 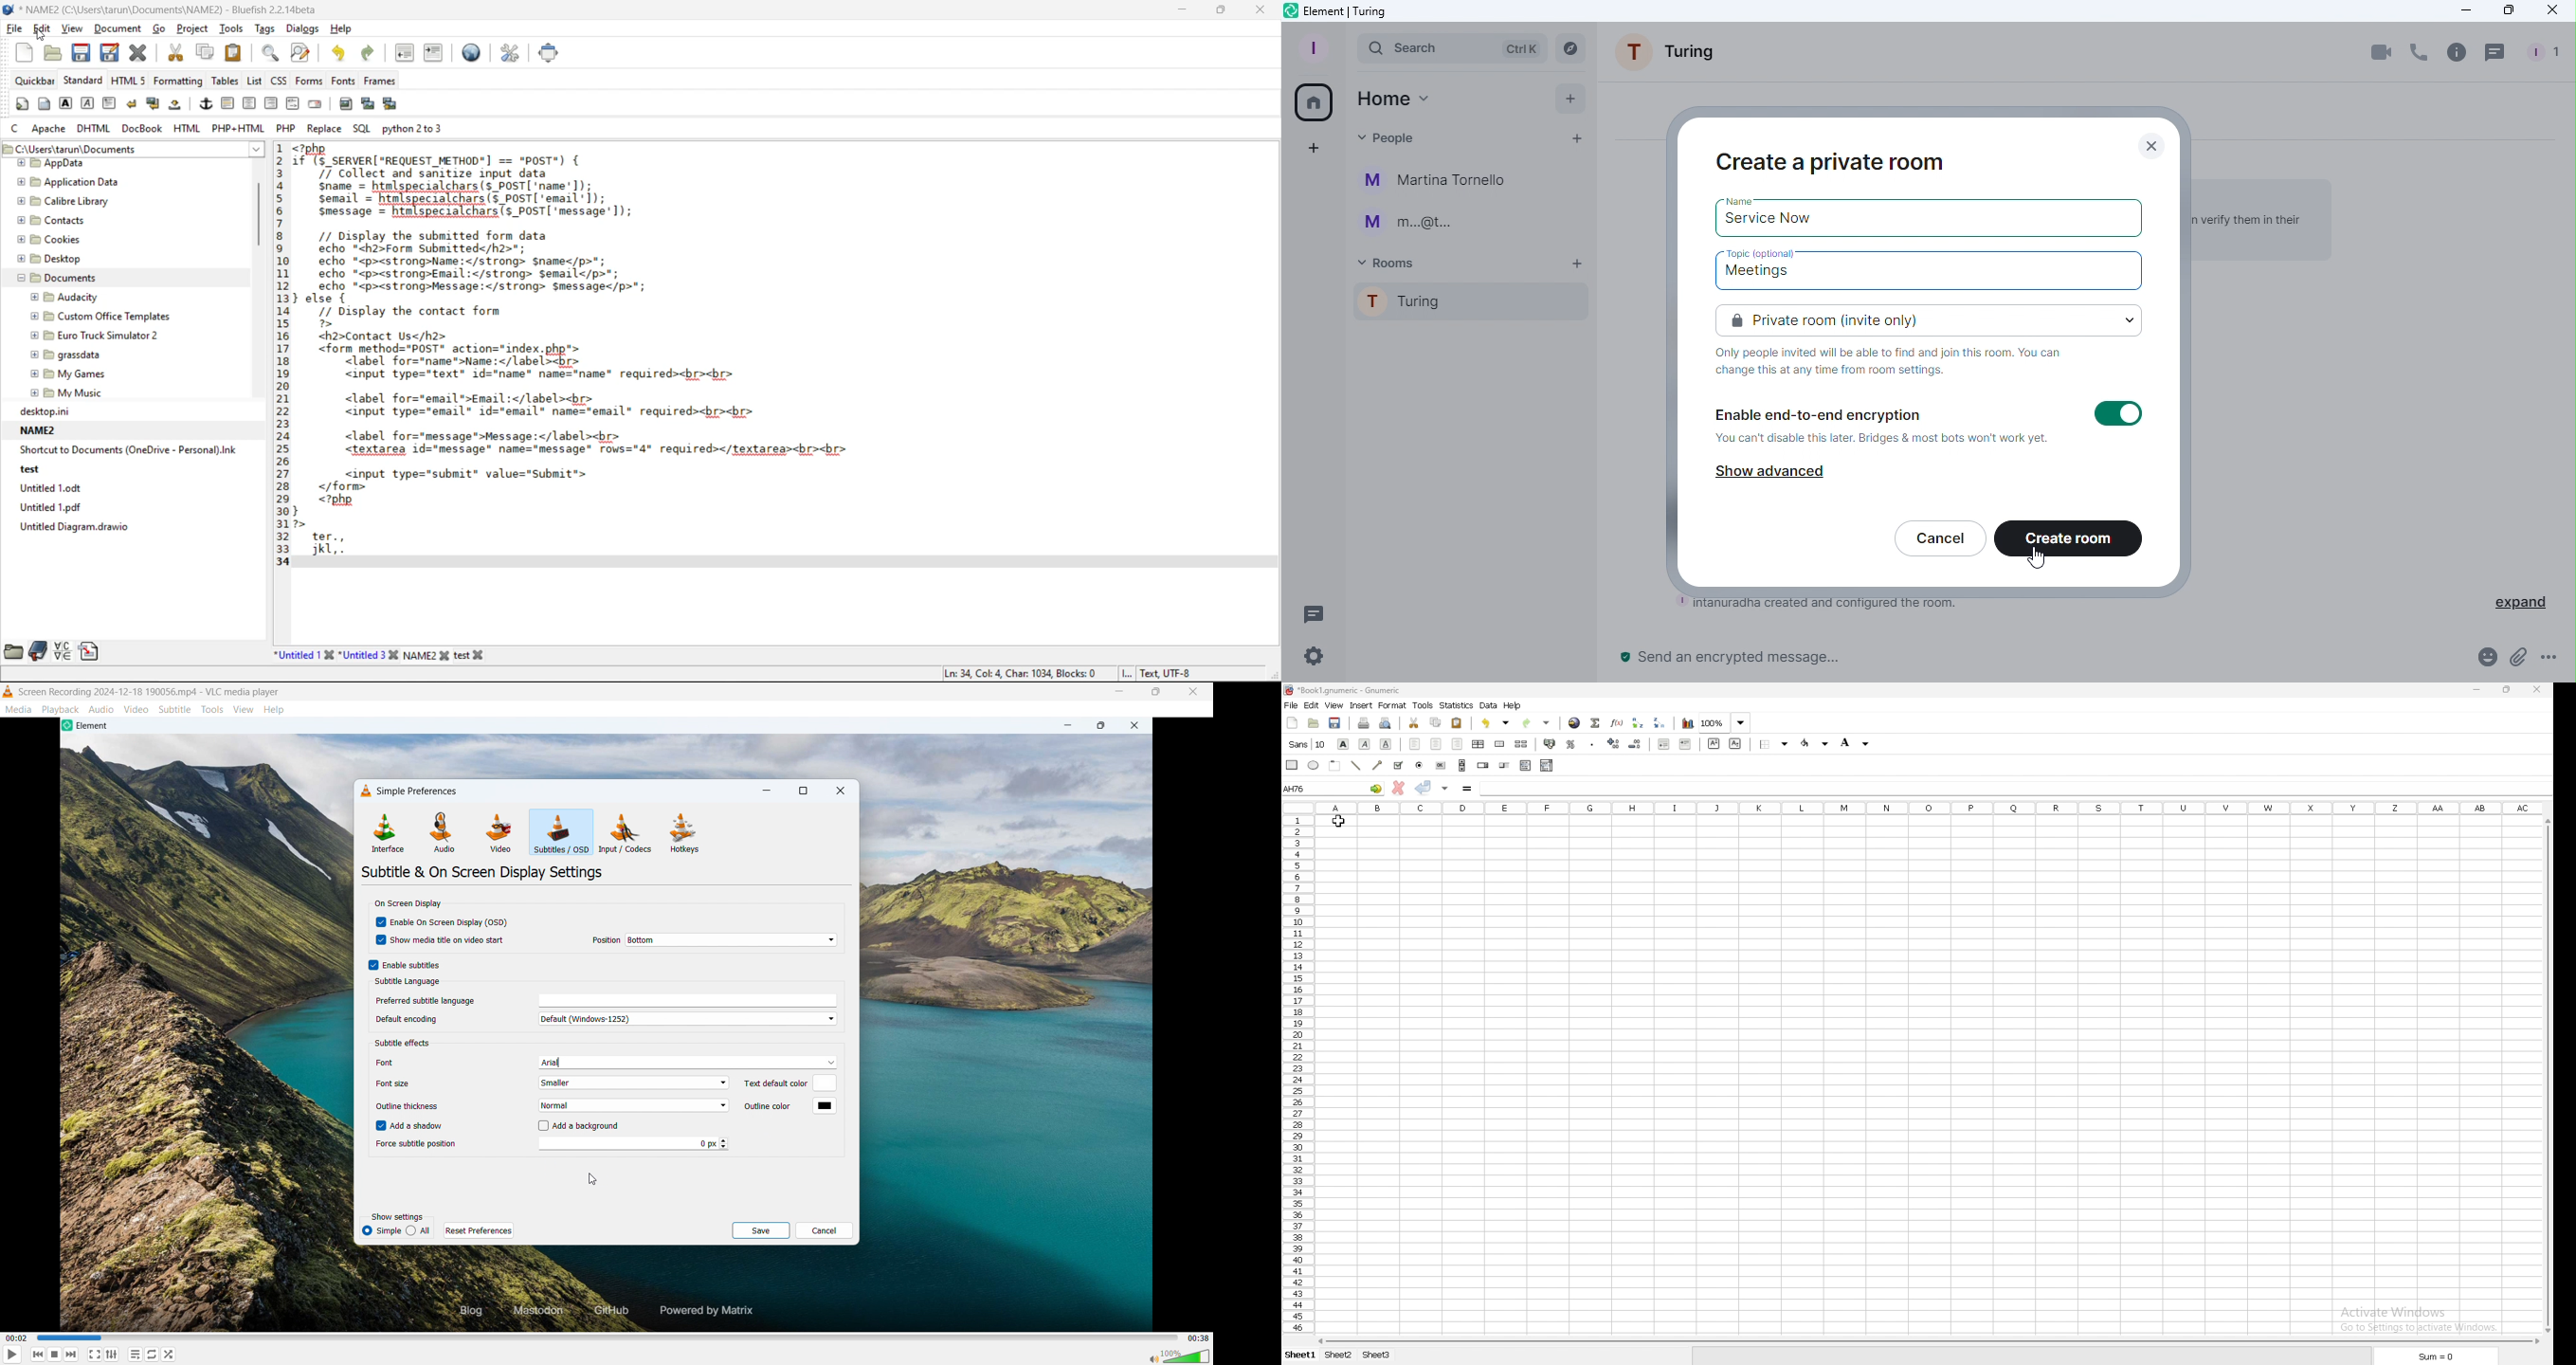 I want to click on line number, so click(x=280, y=355).